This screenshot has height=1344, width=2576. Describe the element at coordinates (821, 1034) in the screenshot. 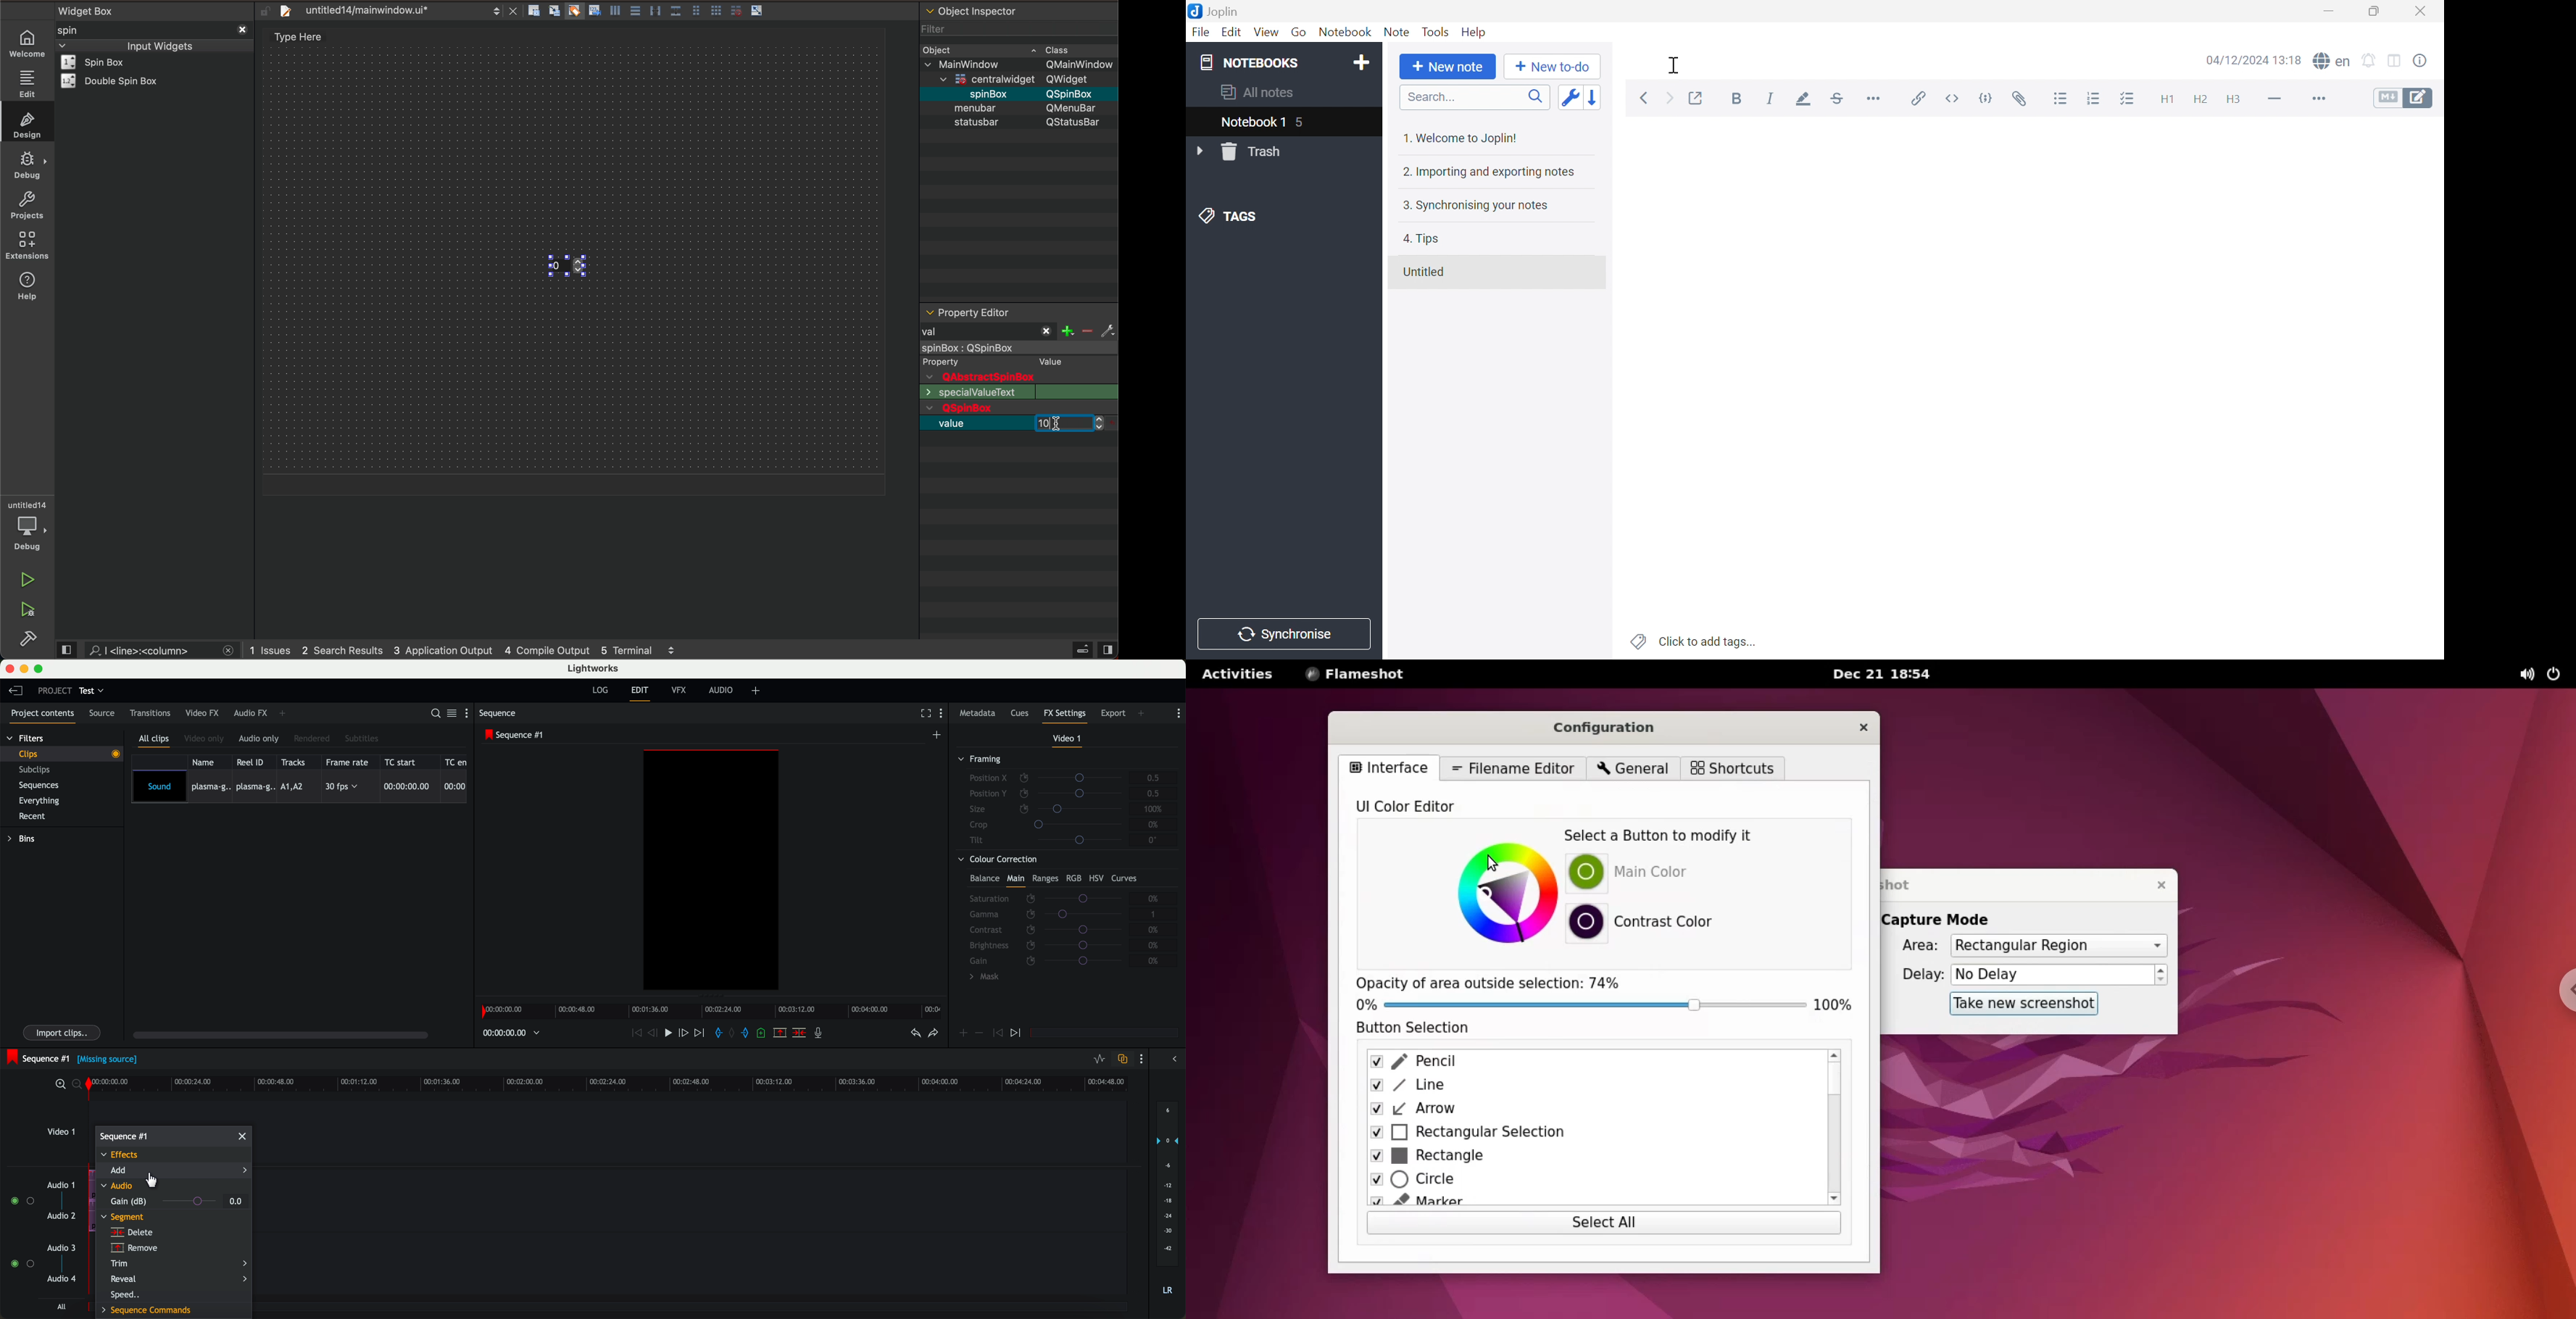

I see `record a voice over` at that location.